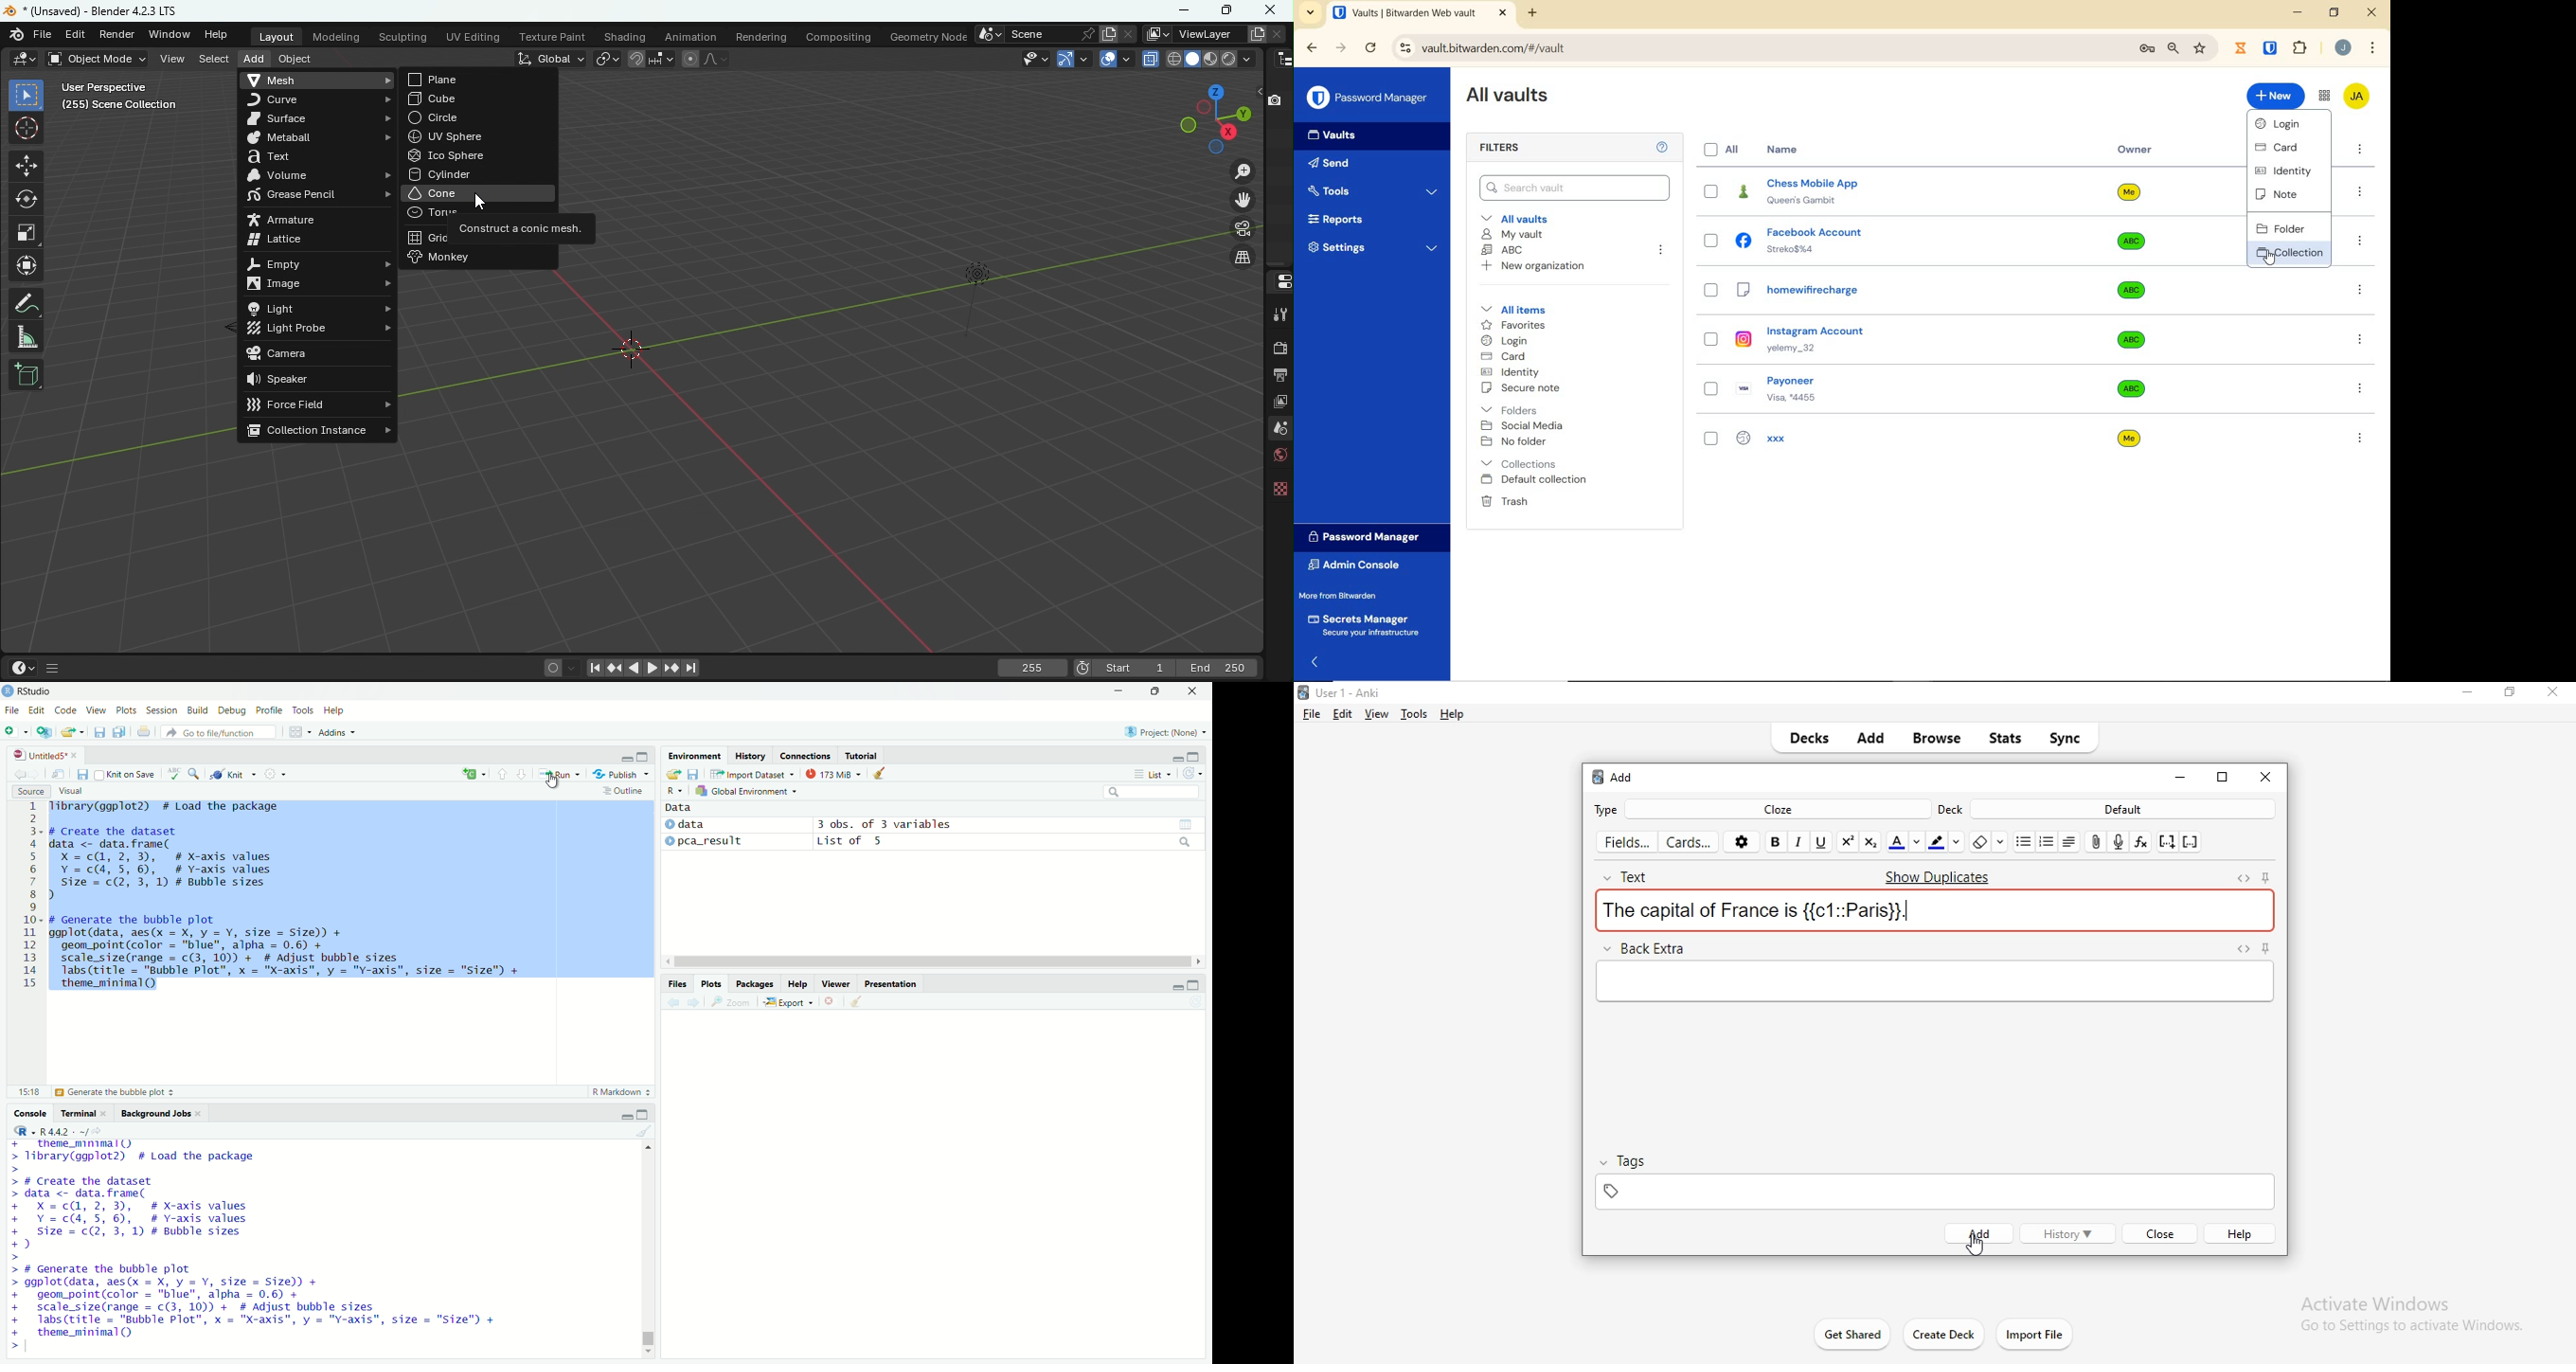  What do you see at coordinates (1631, 1160) in the screenshot?
I see `tags` at bounding box center [1631, 1160].